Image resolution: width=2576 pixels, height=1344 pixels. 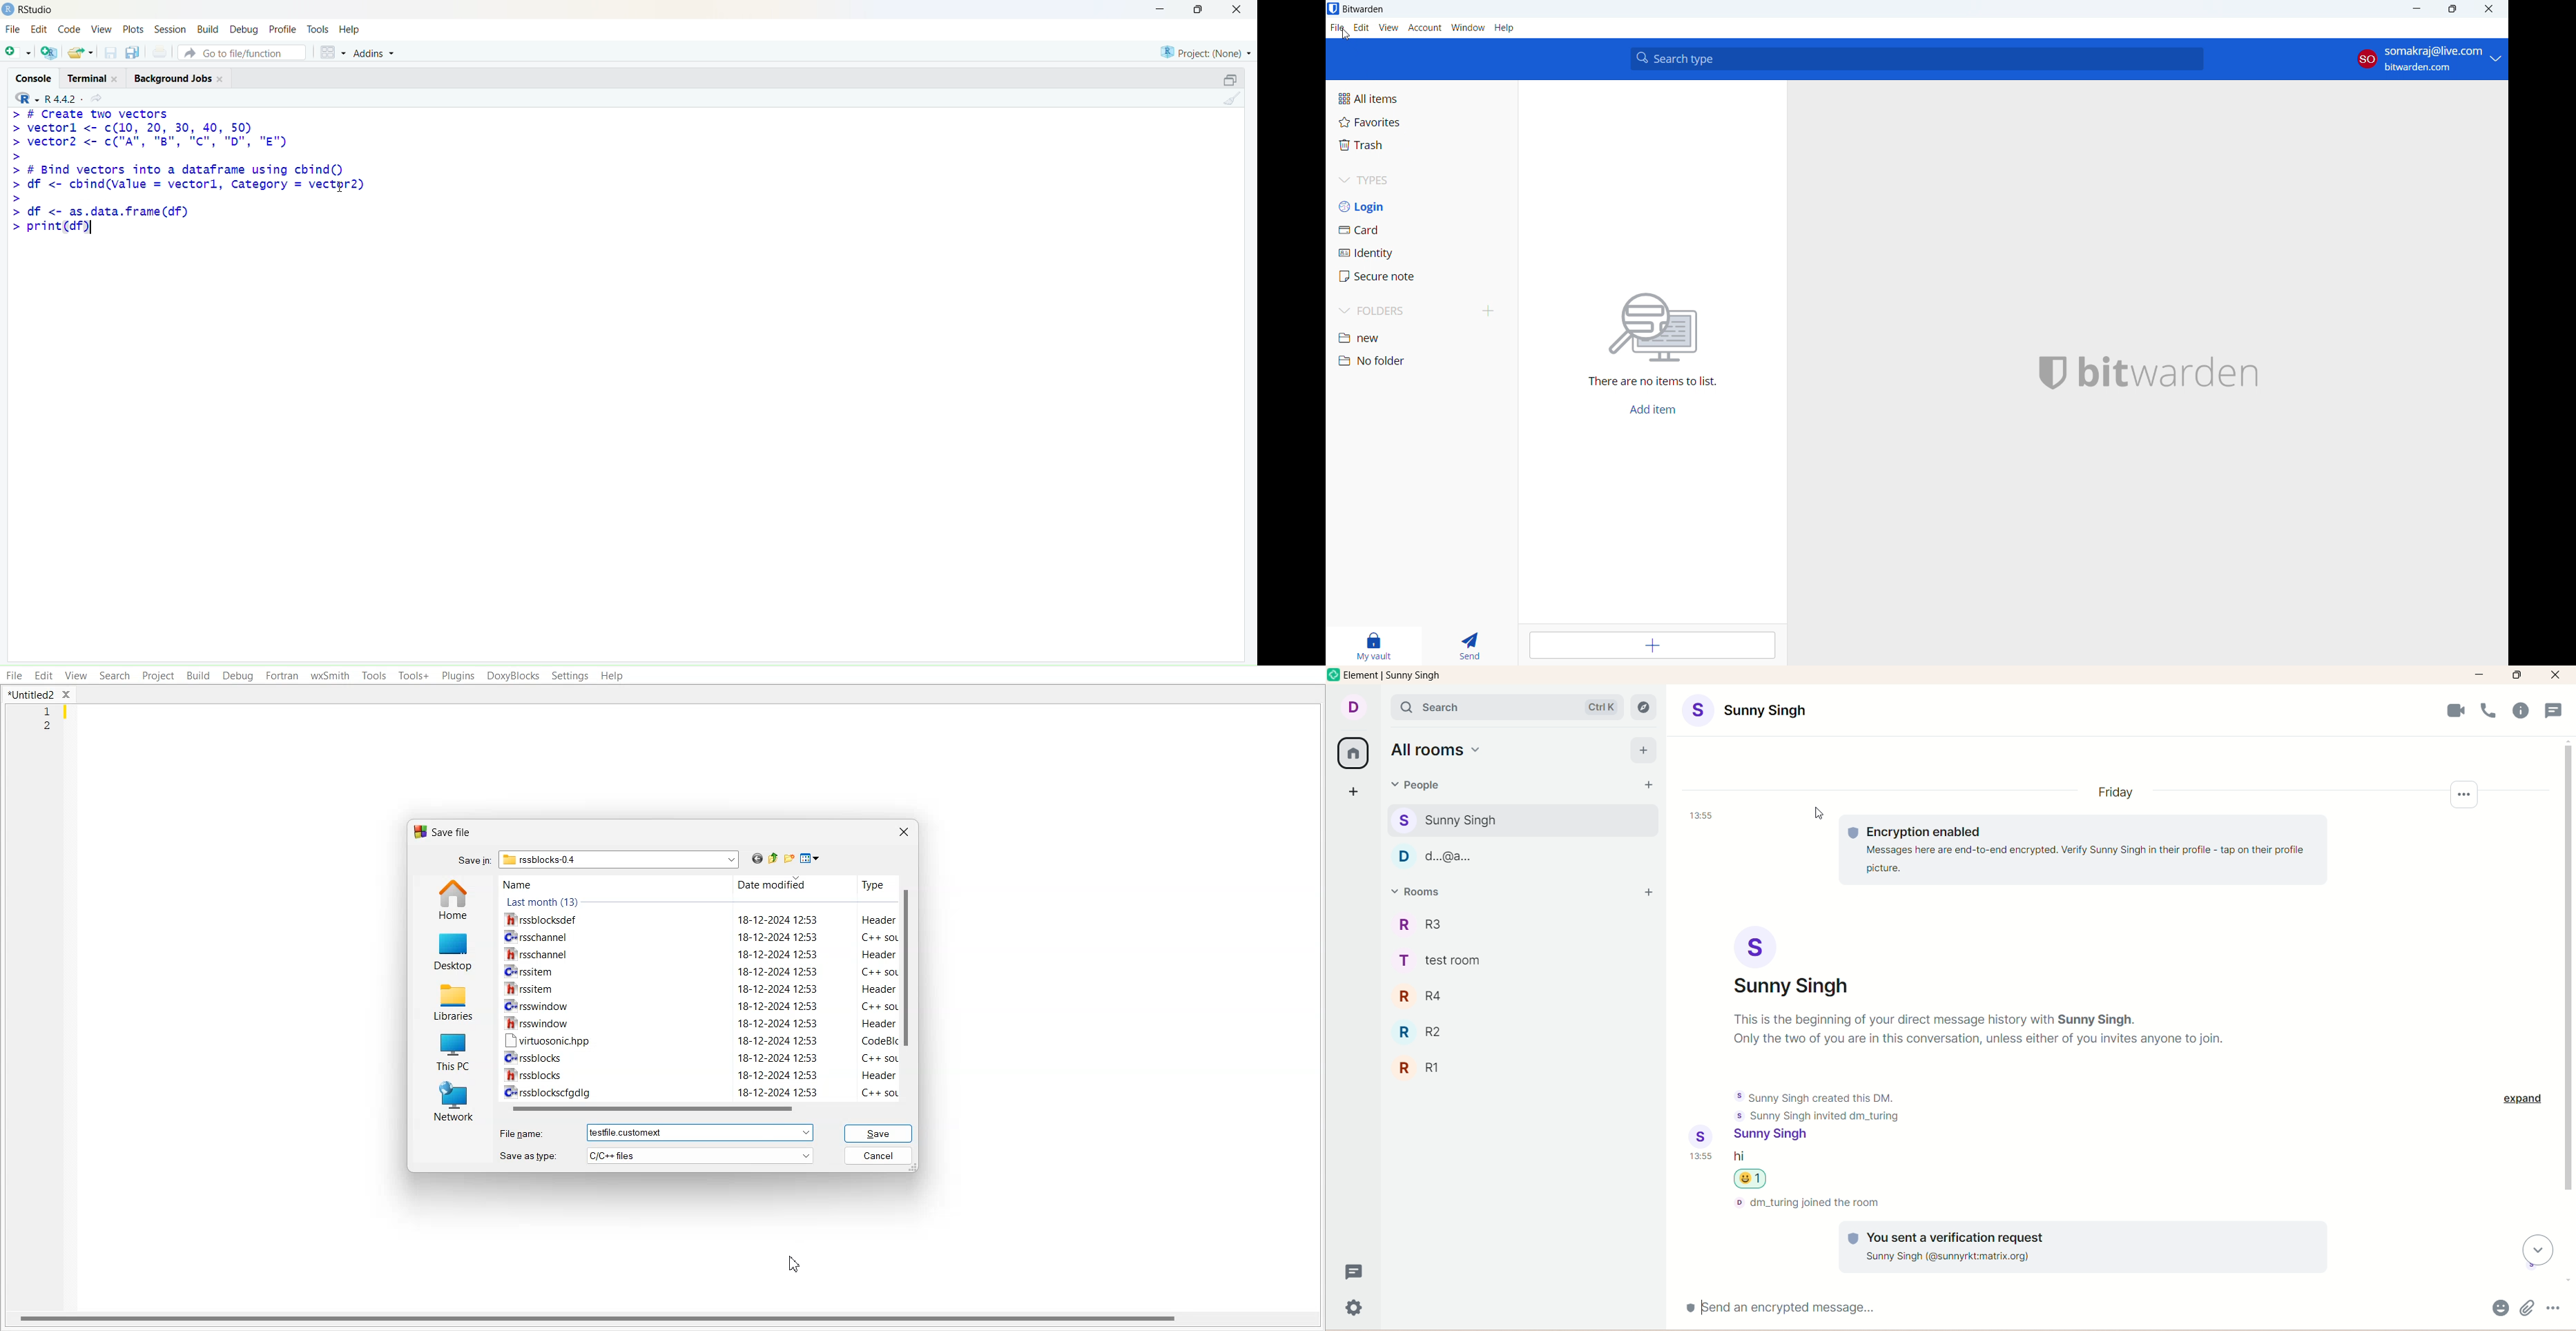 I want to click on Minimize, so click(x=1160, y=10).